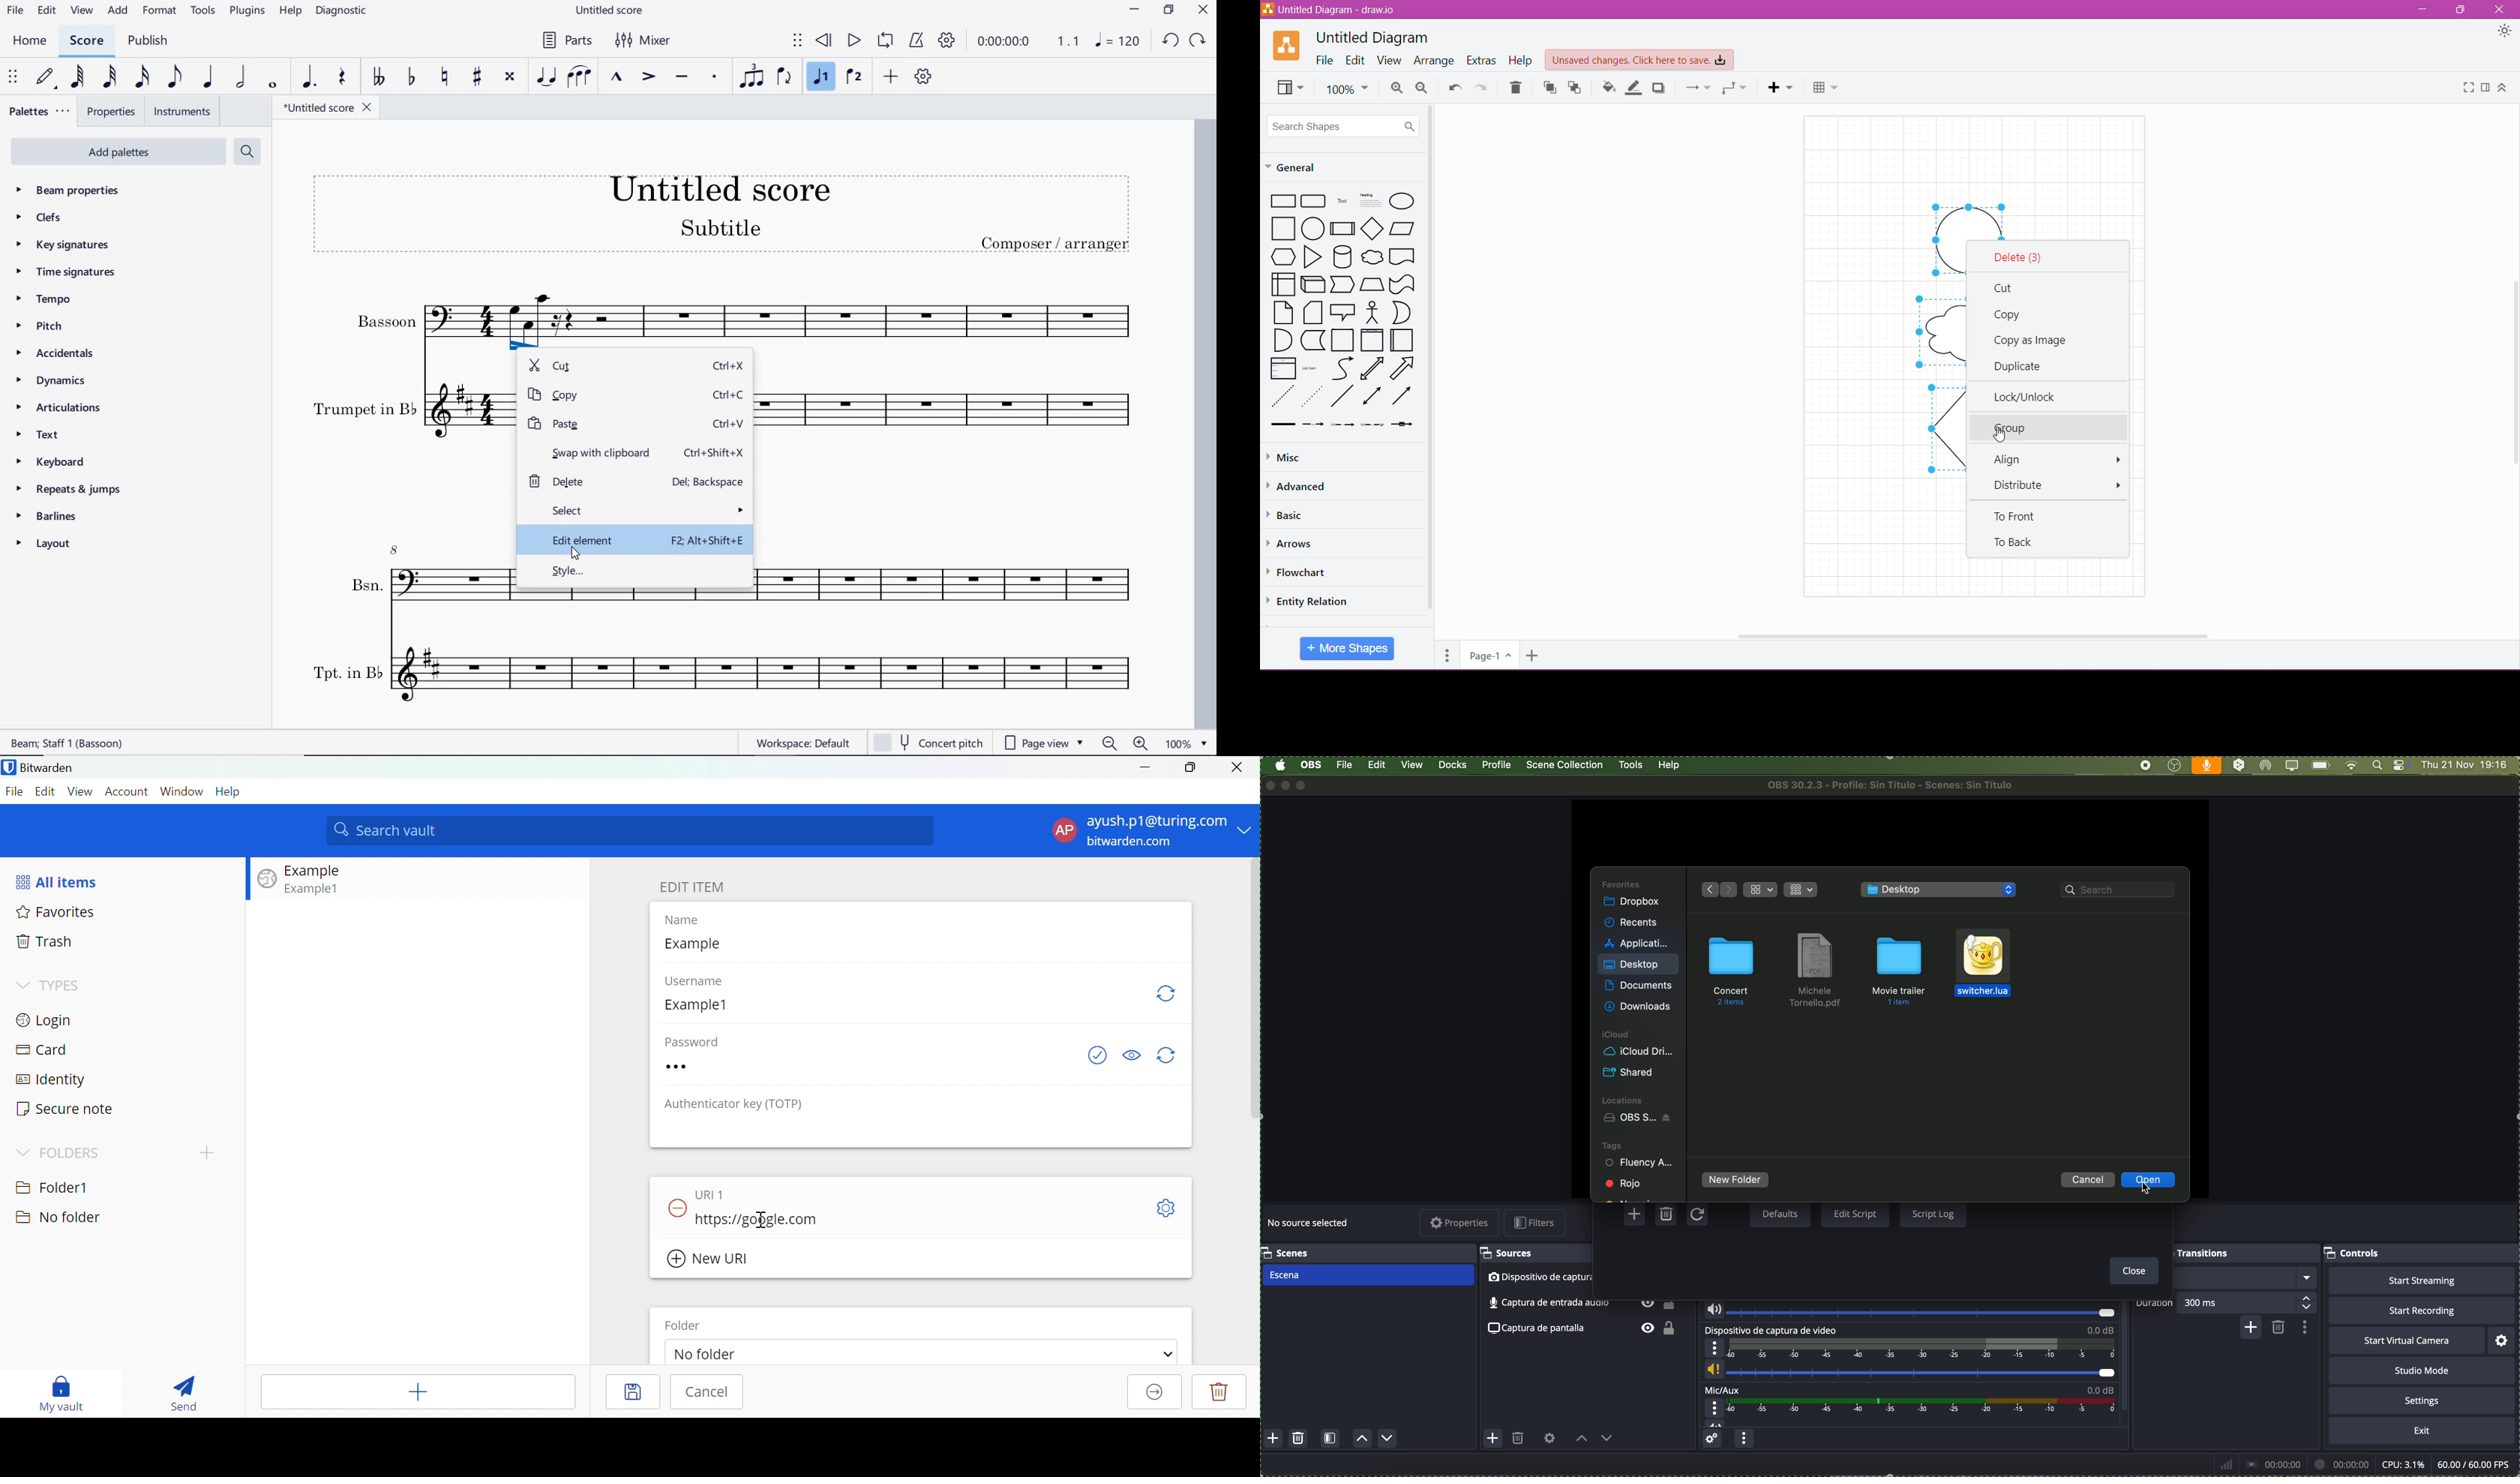 This screenshot has height=1484, width=2520. Describe the element at coordinates (1585, 1329) in the screenshot. I see `screenshot` at that location.